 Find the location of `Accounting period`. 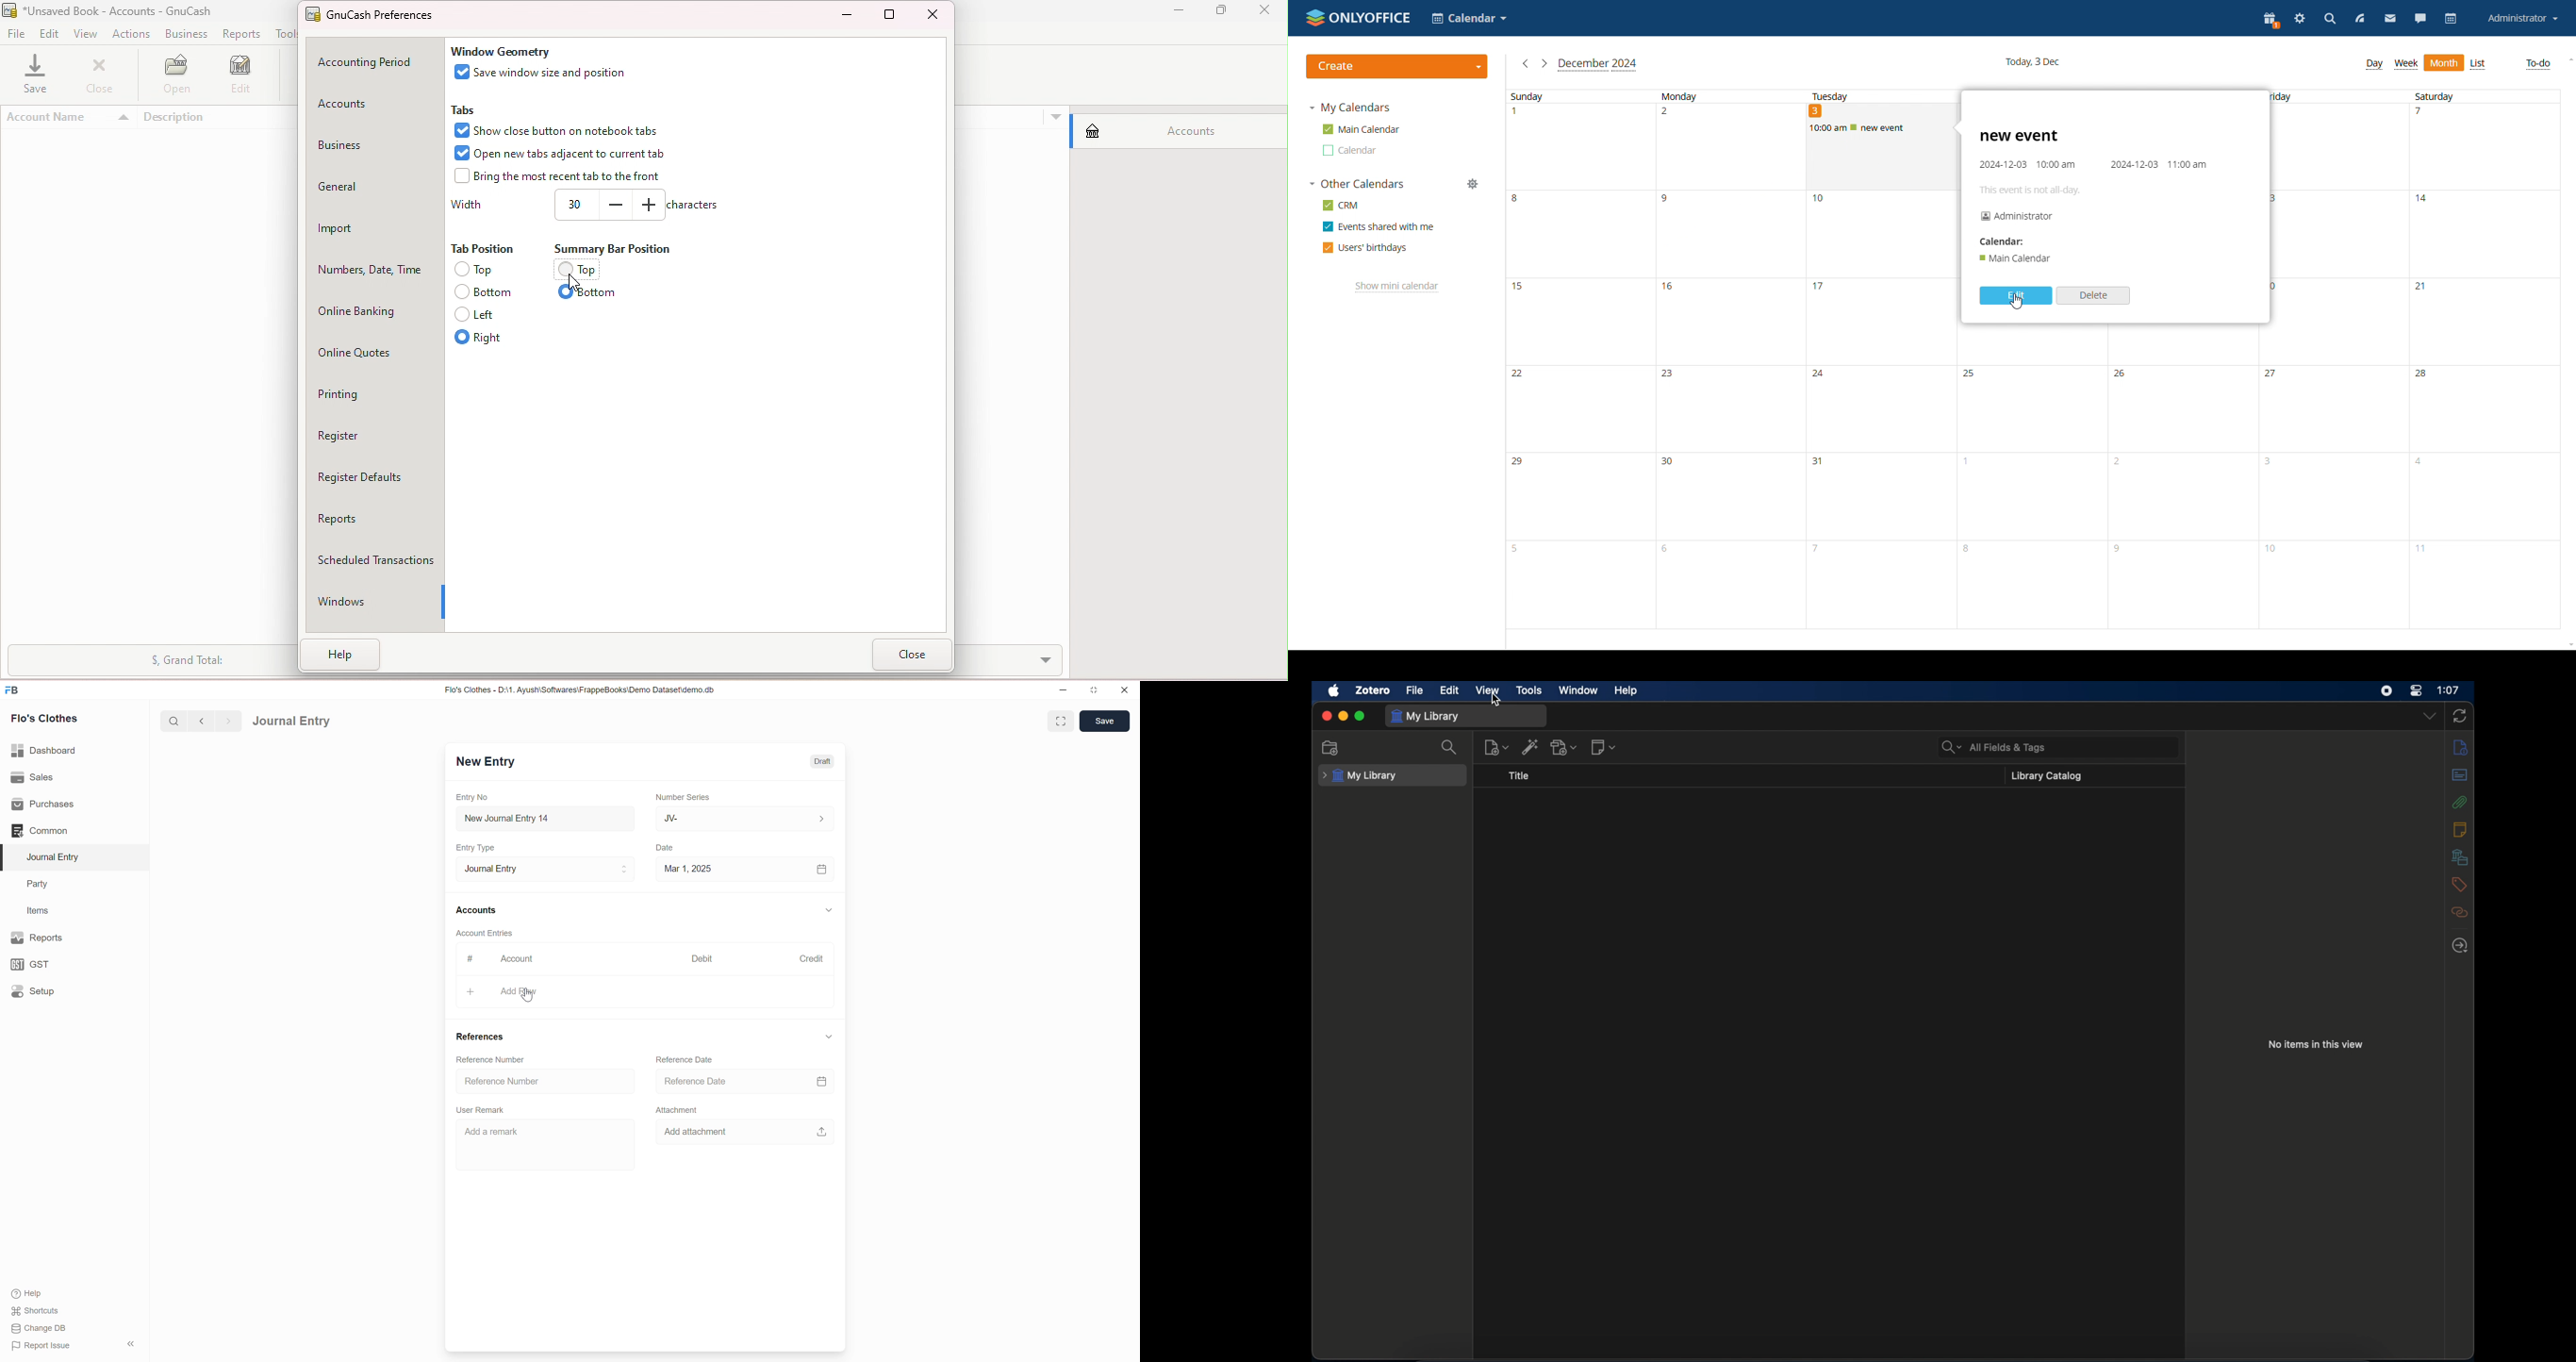

Accounting period is located at coordinates (368, 64).